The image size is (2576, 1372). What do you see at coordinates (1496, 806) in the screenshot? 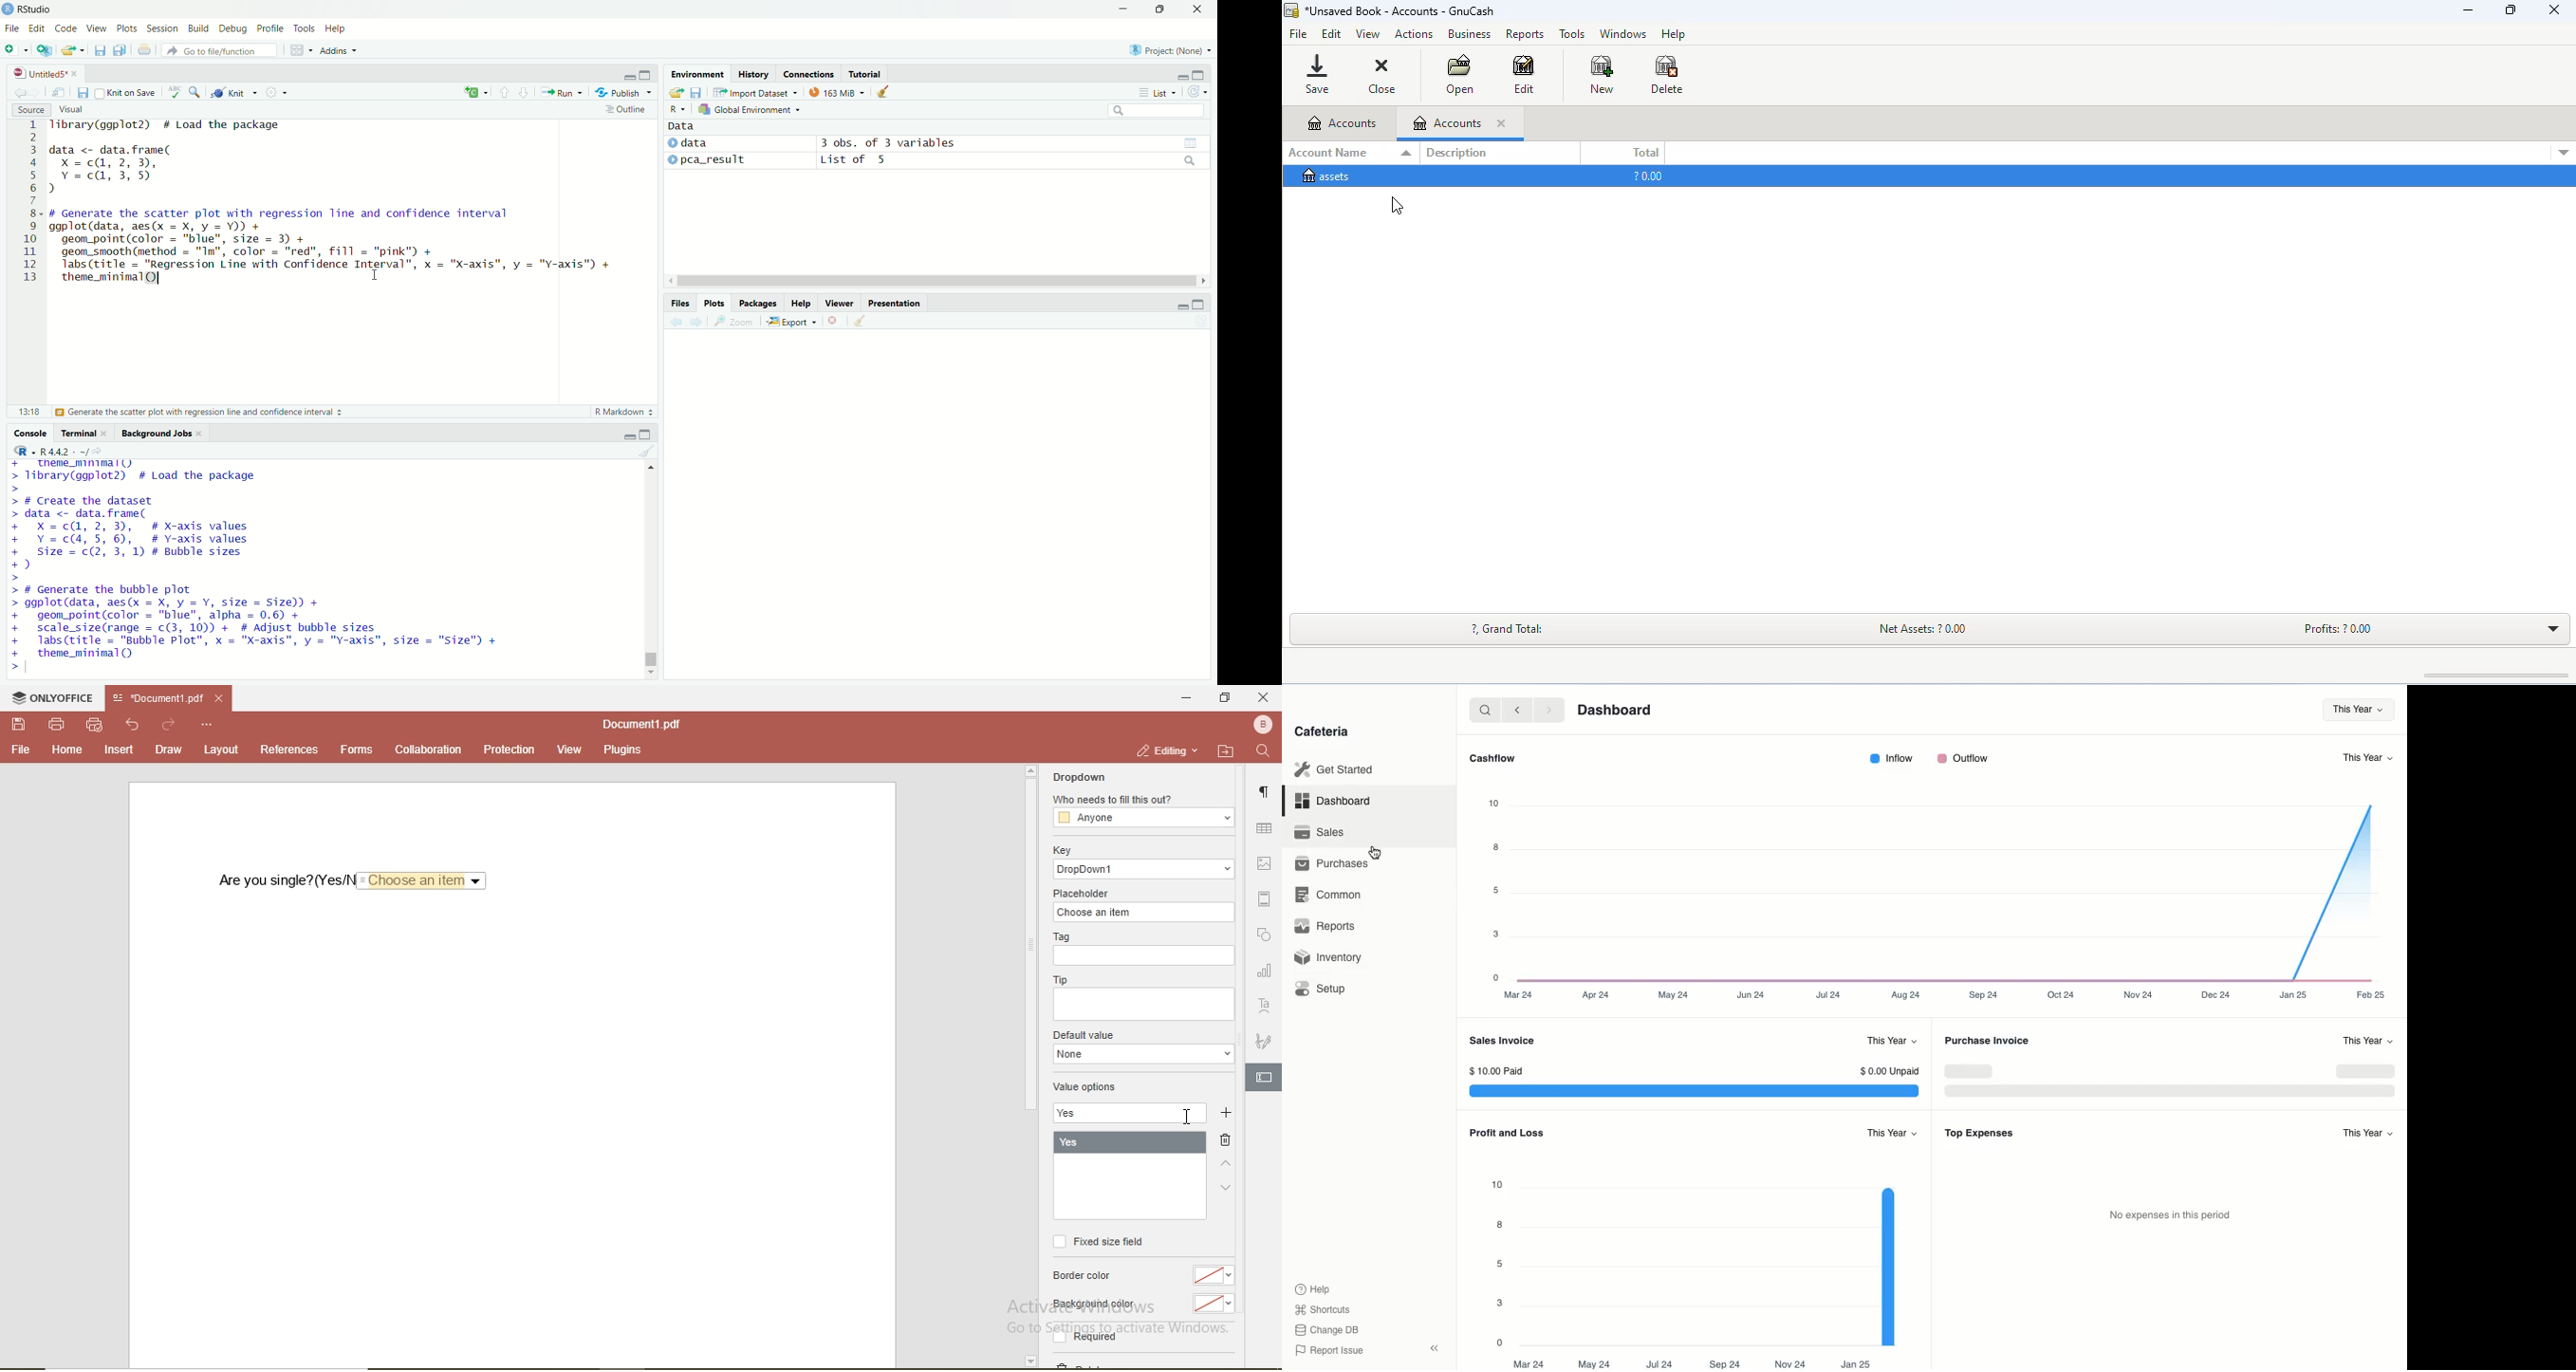
I see `10` at bounding box center [1496, 806].